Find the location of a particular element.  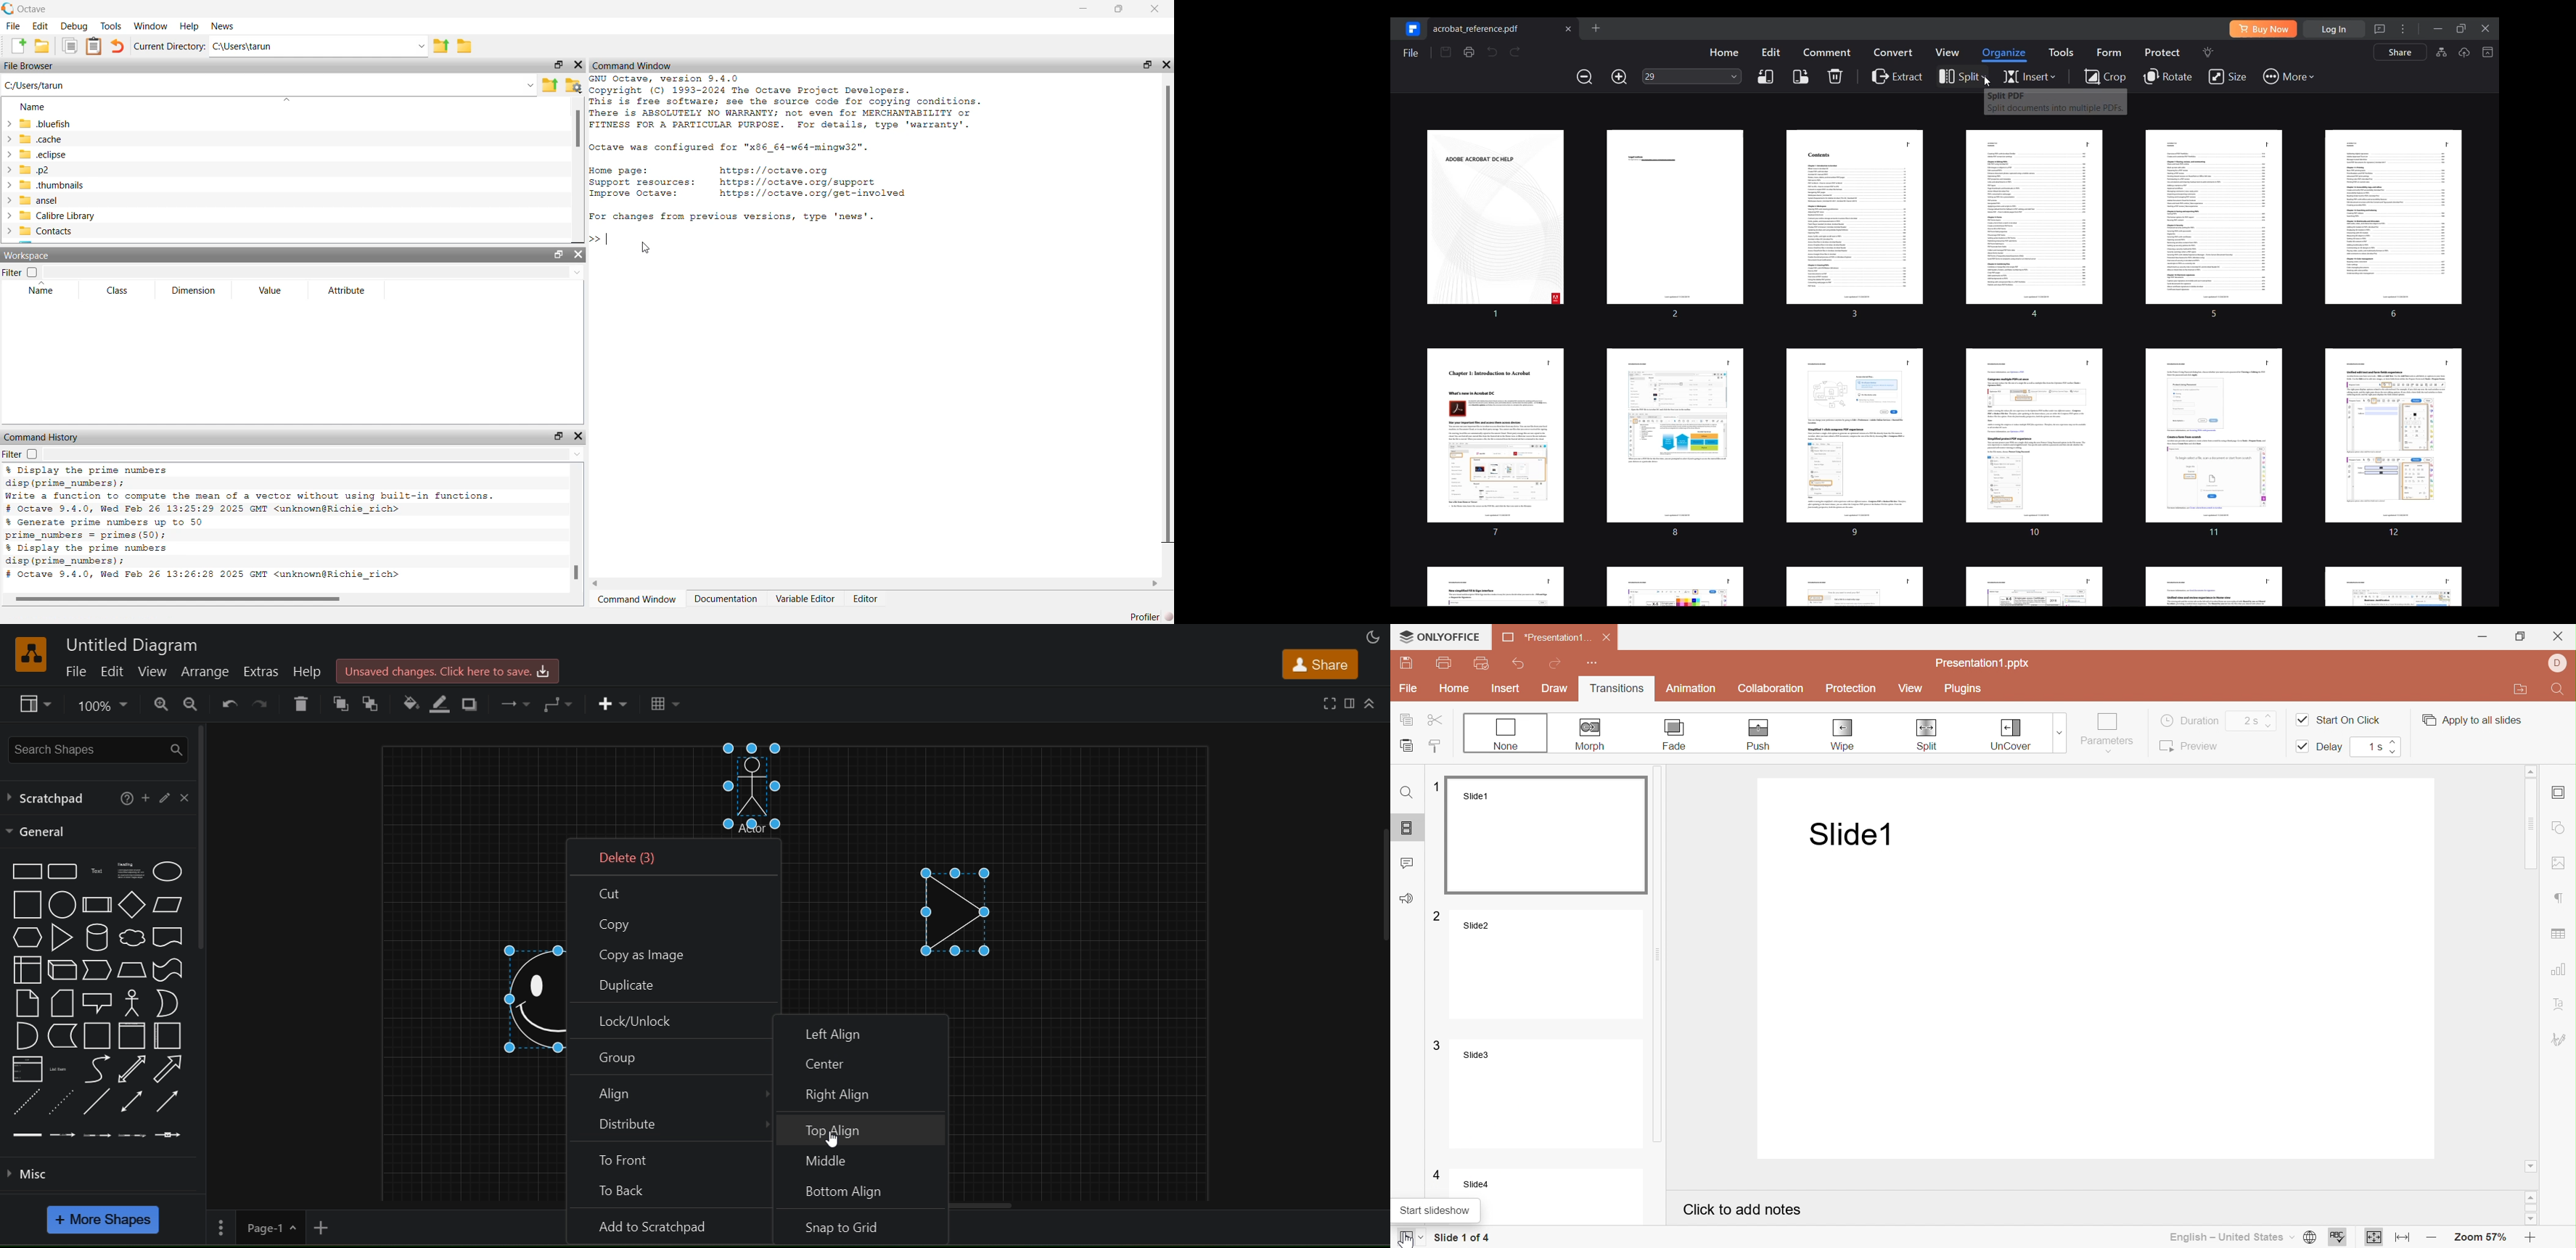

Slide 1 of 4 is located at coordinates (1463, 1237).